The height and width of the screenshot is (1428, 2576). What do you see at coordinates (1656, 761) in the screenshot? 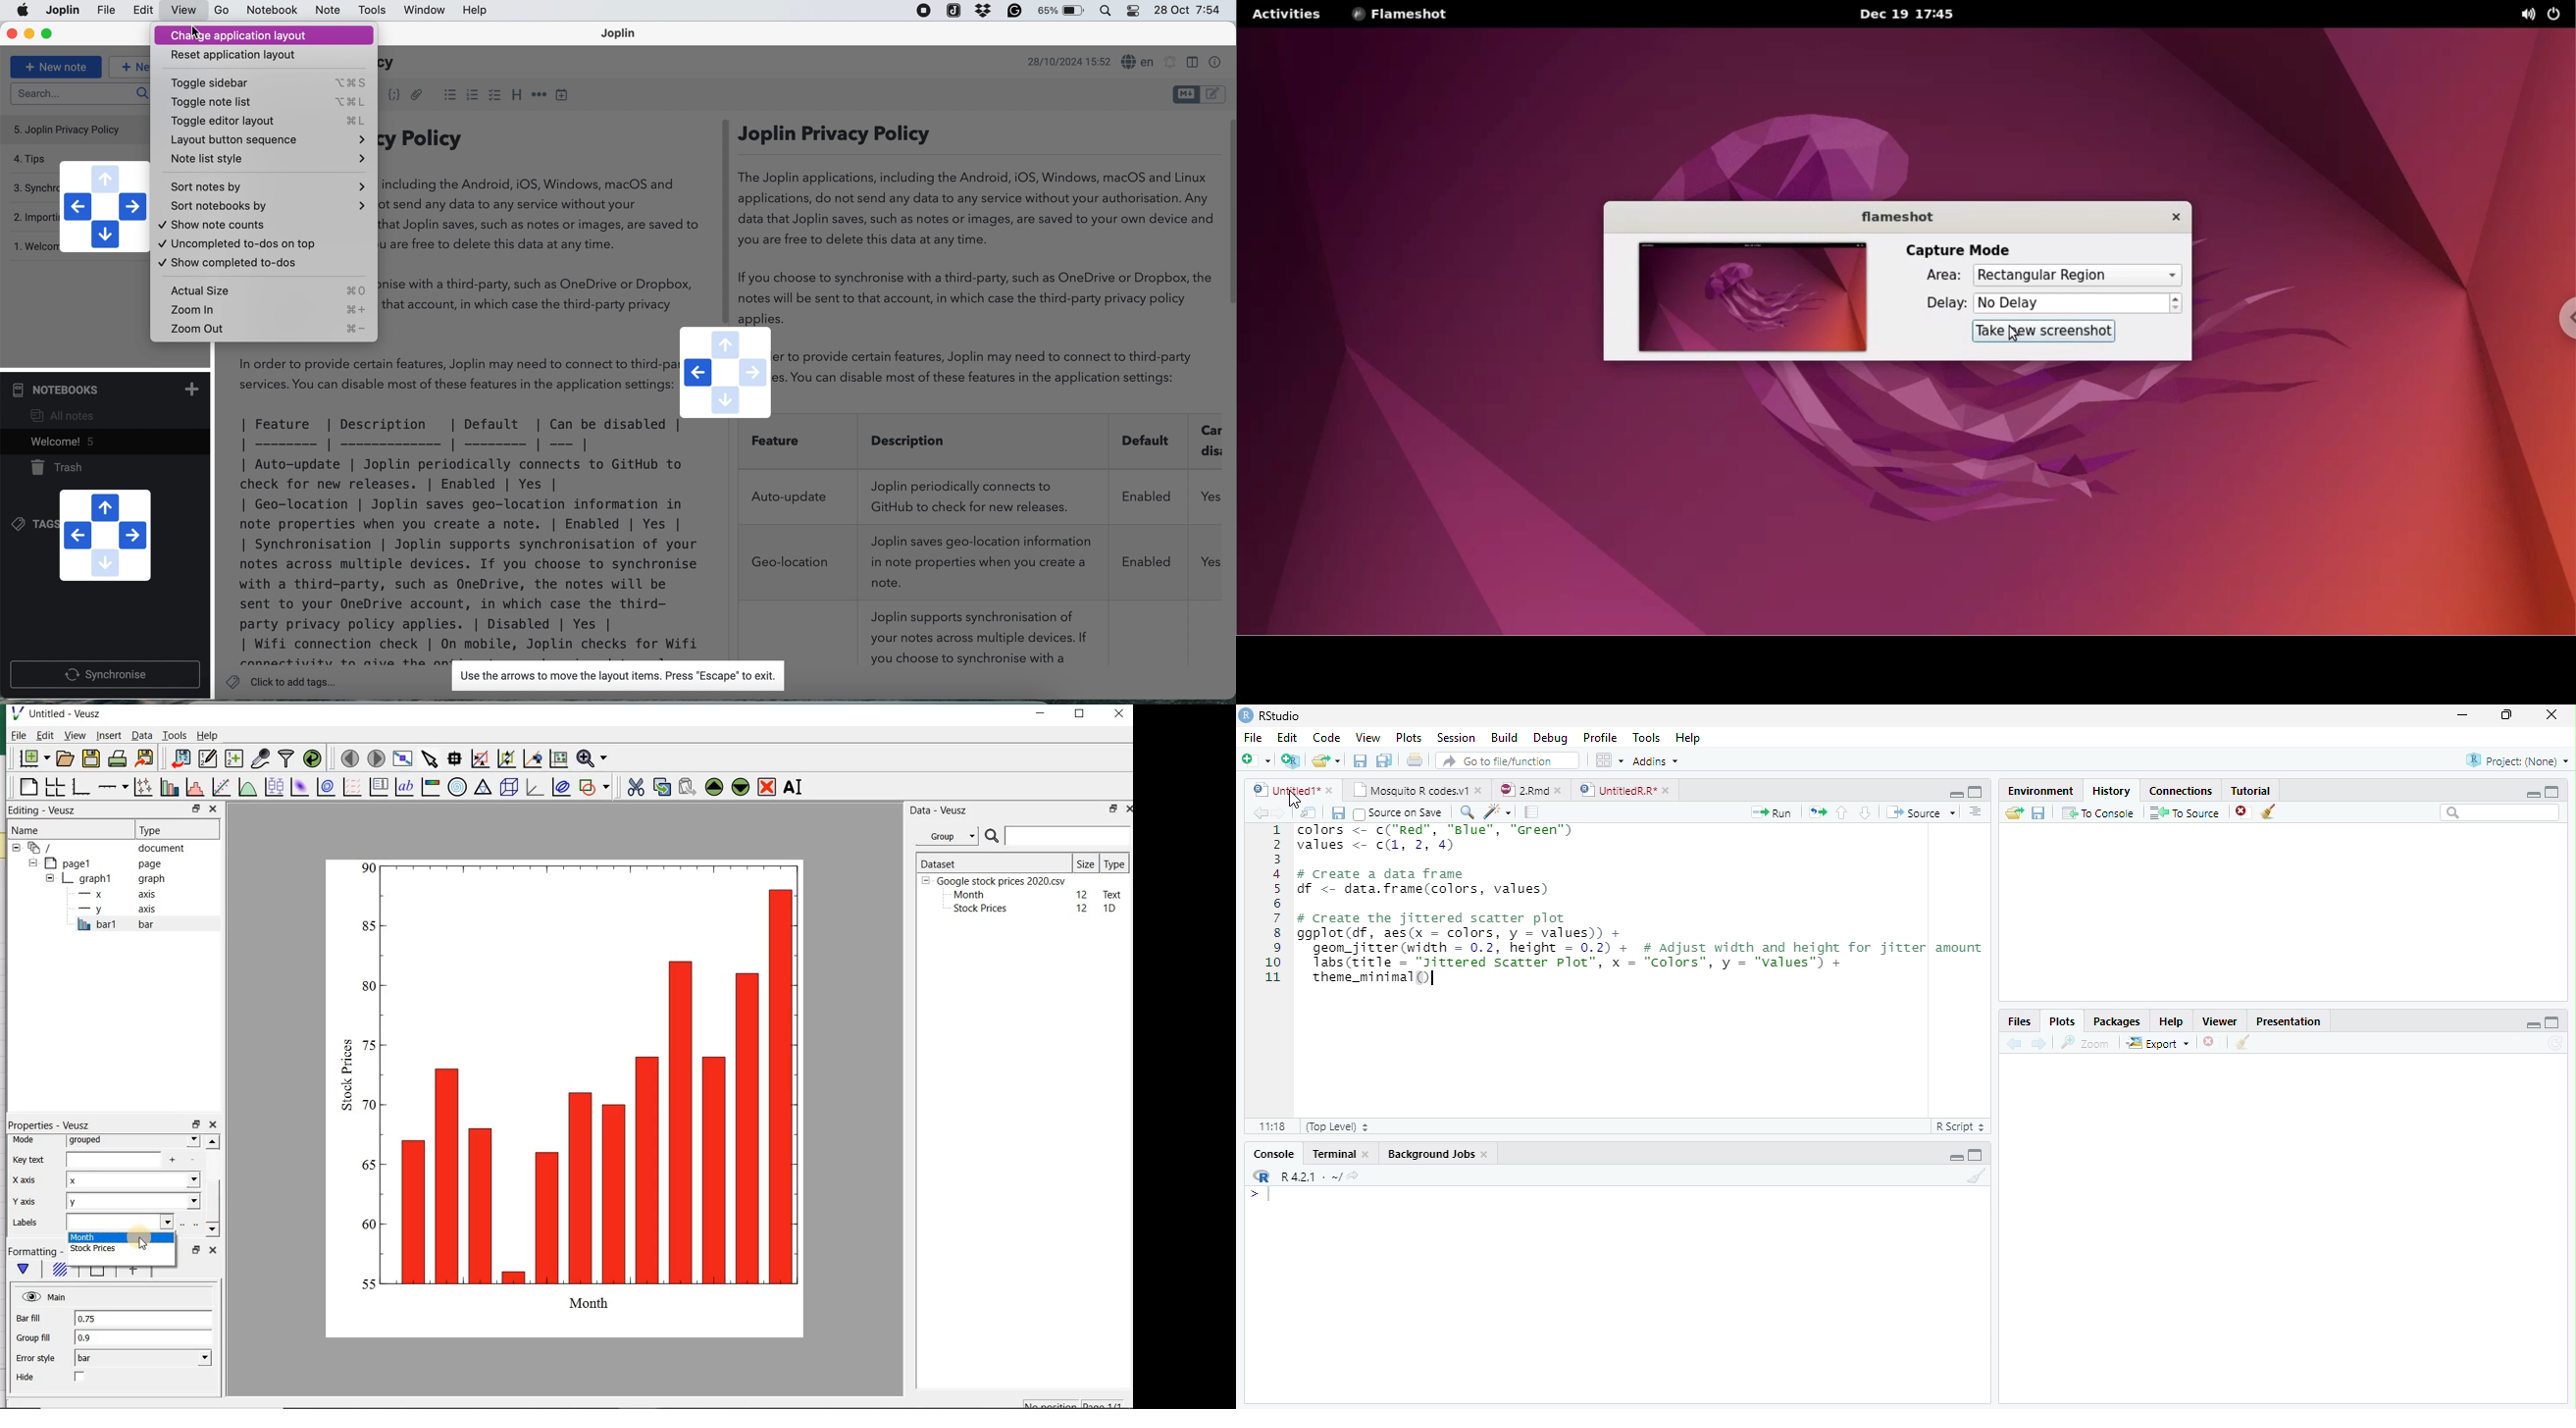
I see `Addins` at bounding box center [1656, 761].